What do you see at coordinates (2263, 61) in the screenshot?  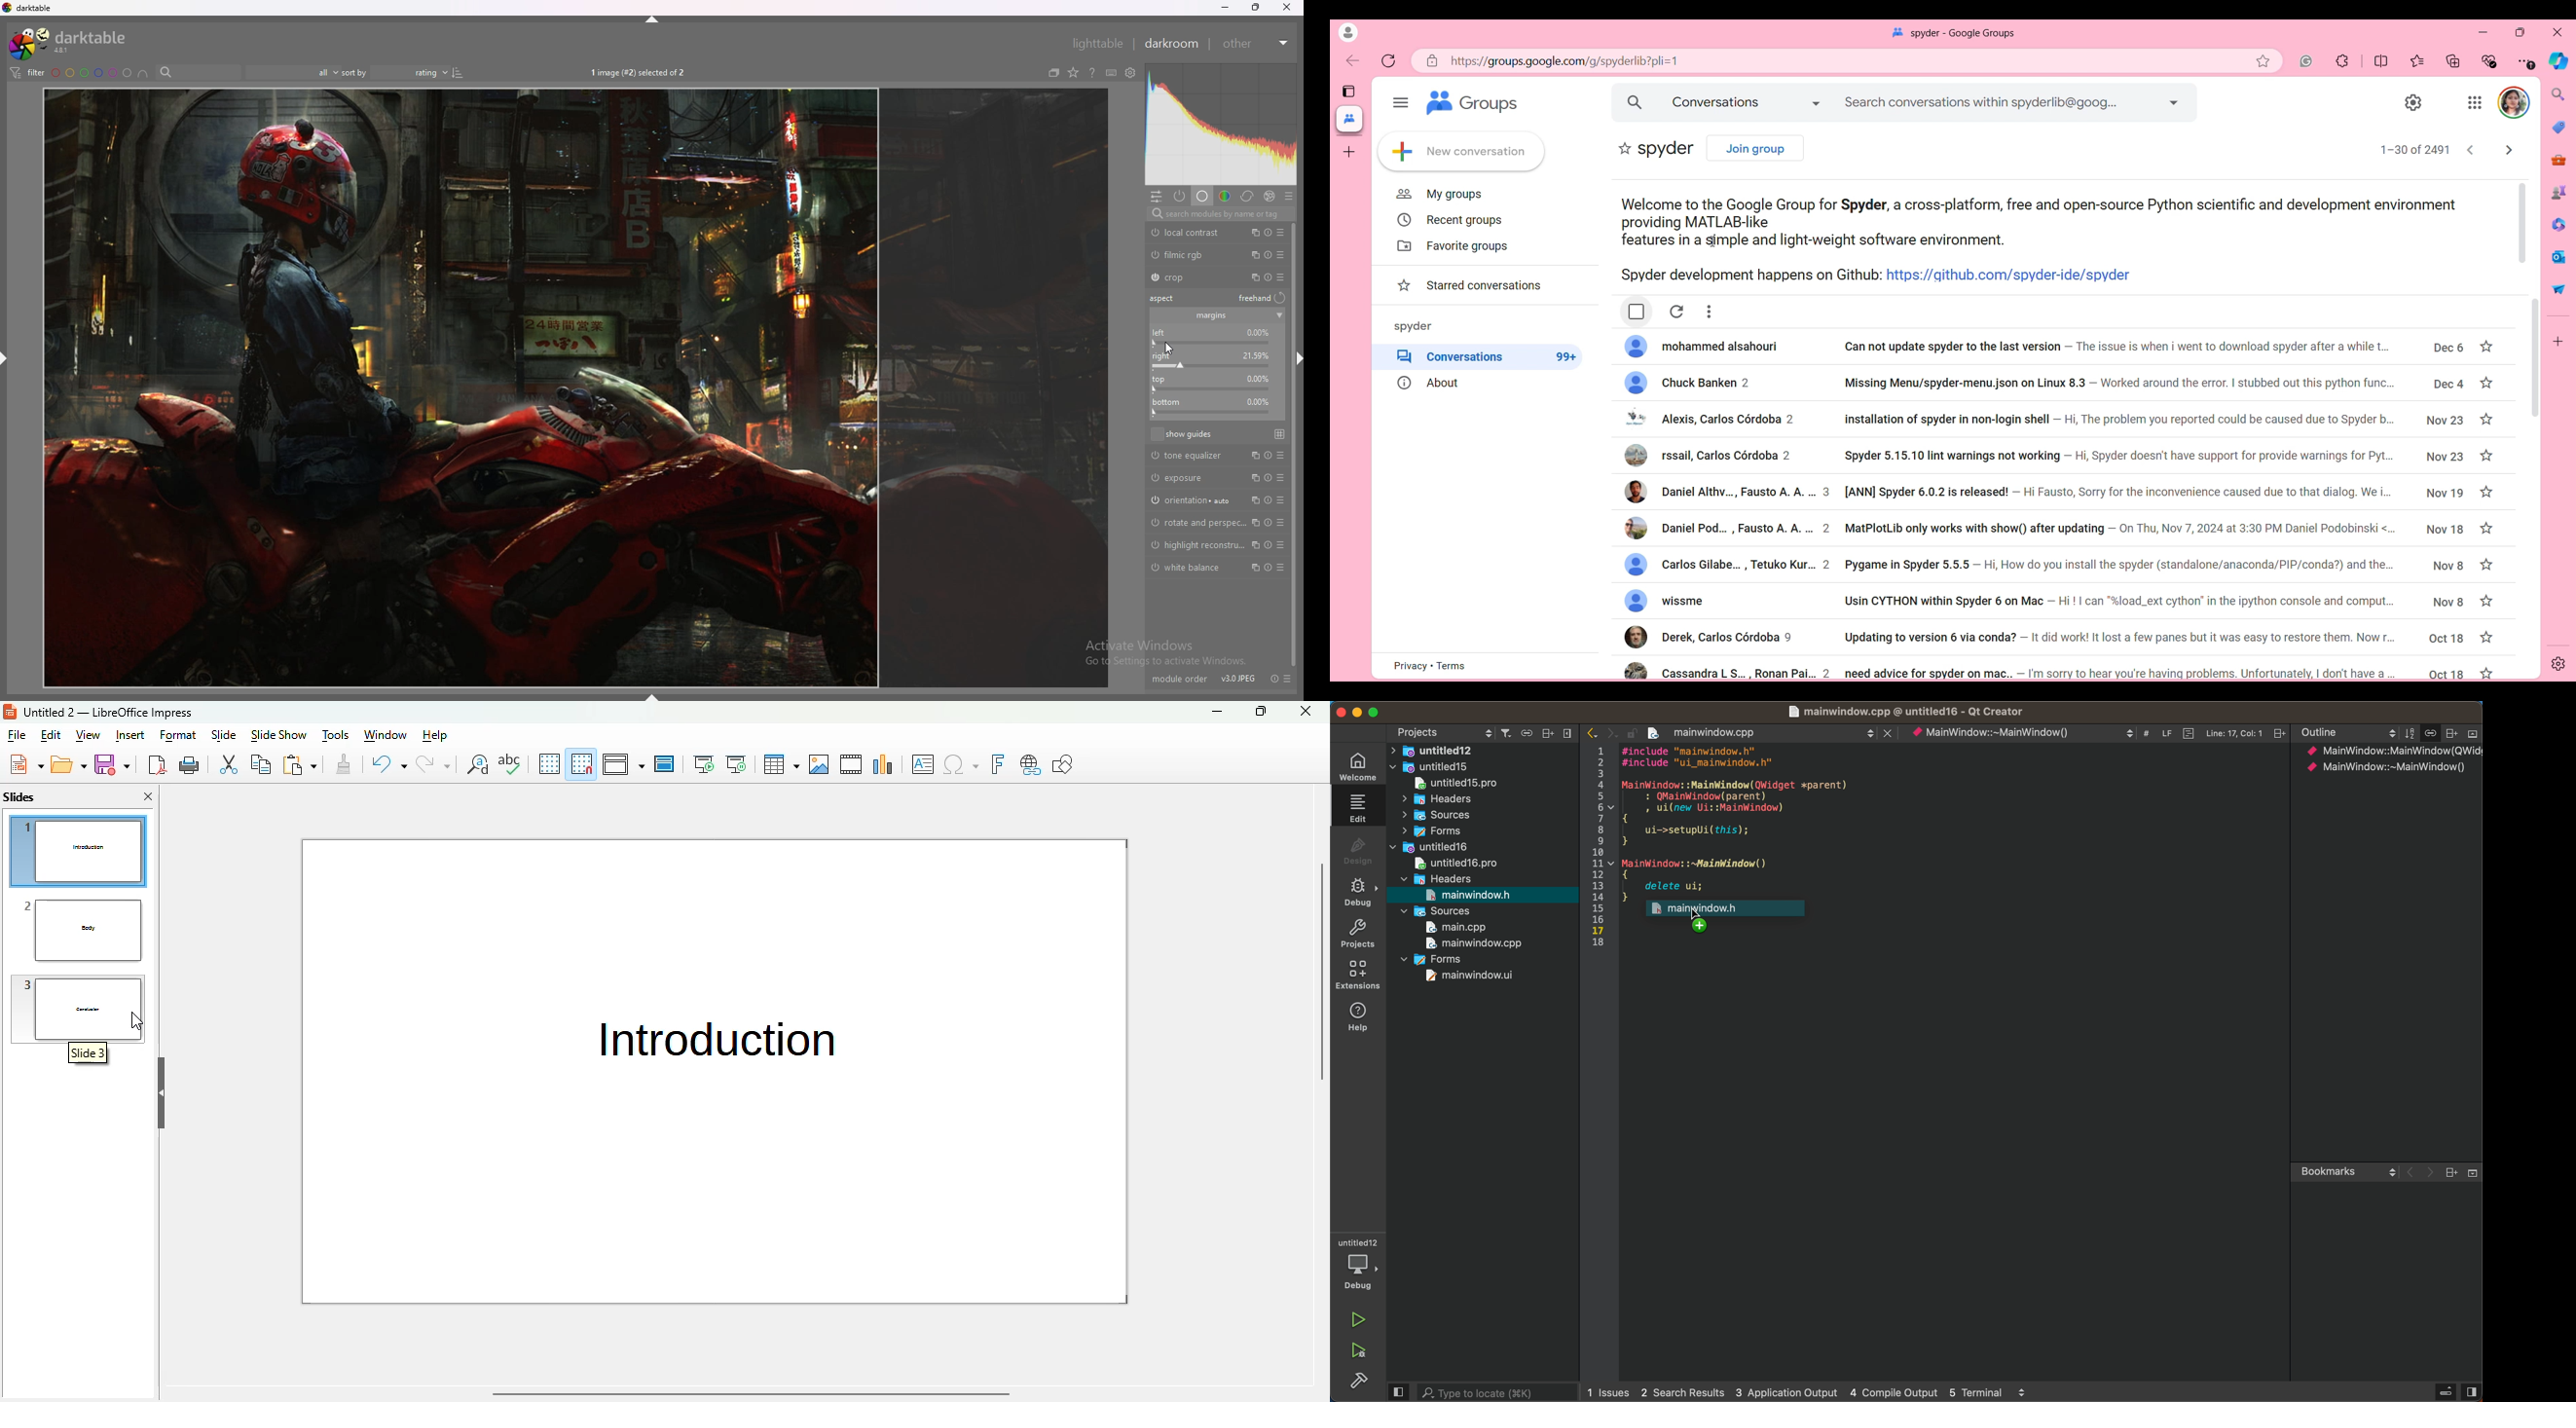 I see `Star current page` at bounding box center [2263, 61].